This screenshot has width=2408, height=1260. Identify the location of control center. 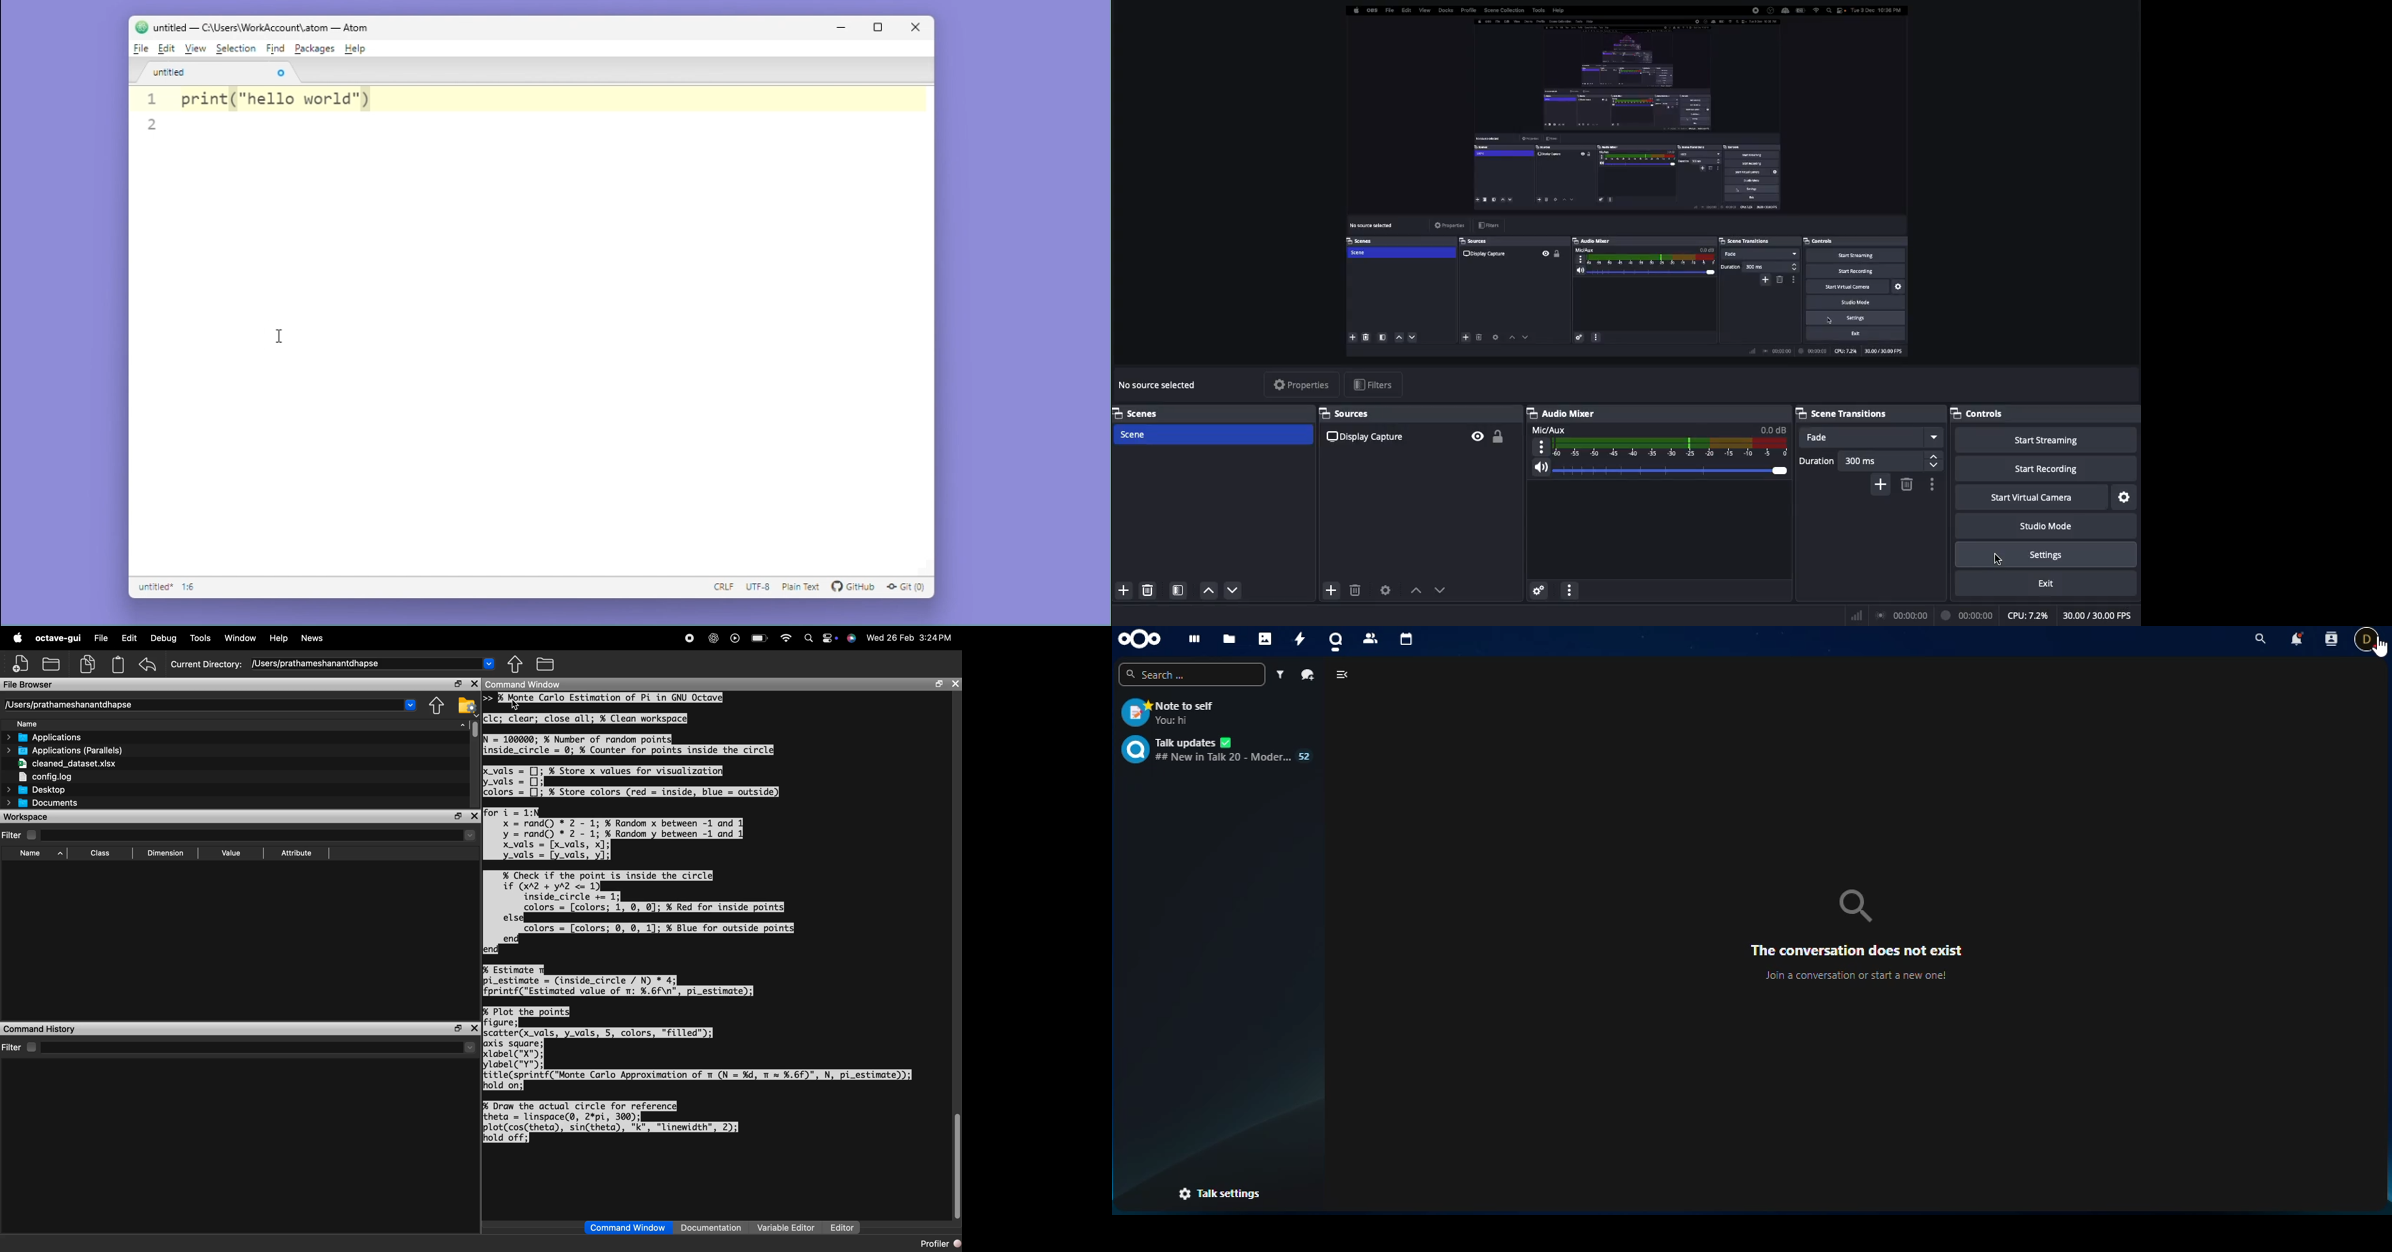
(829, 639).